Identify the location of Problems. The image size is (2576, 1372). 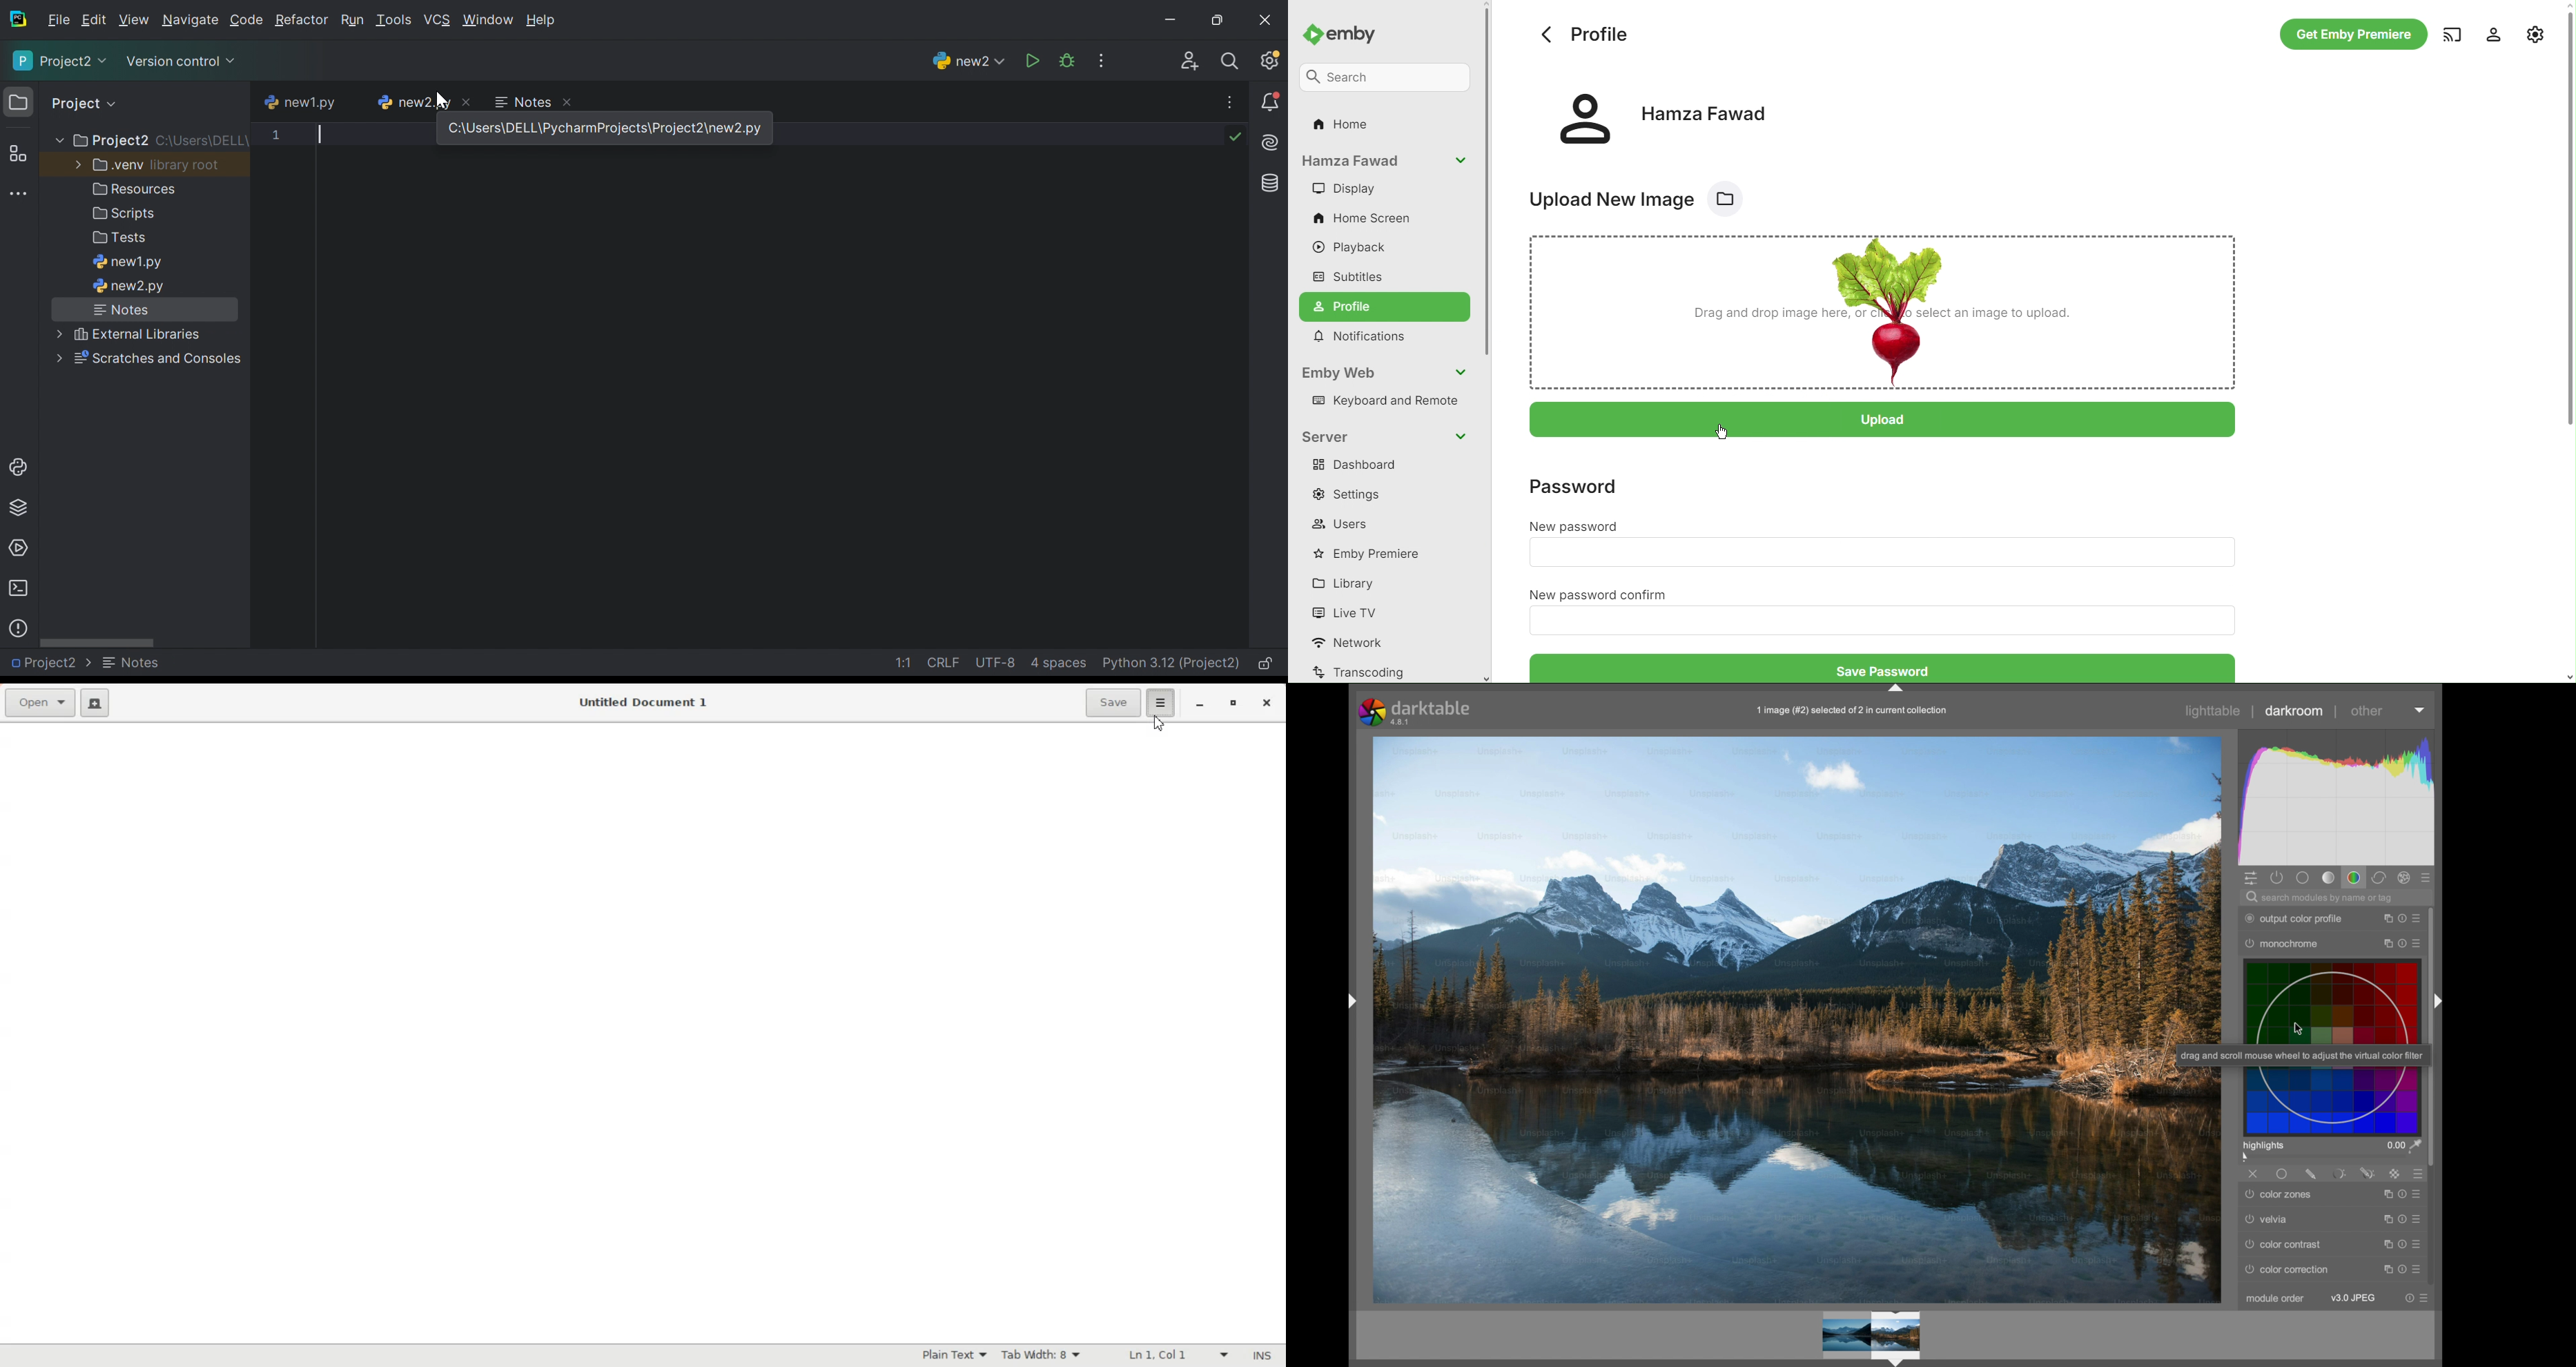
(20, 627).